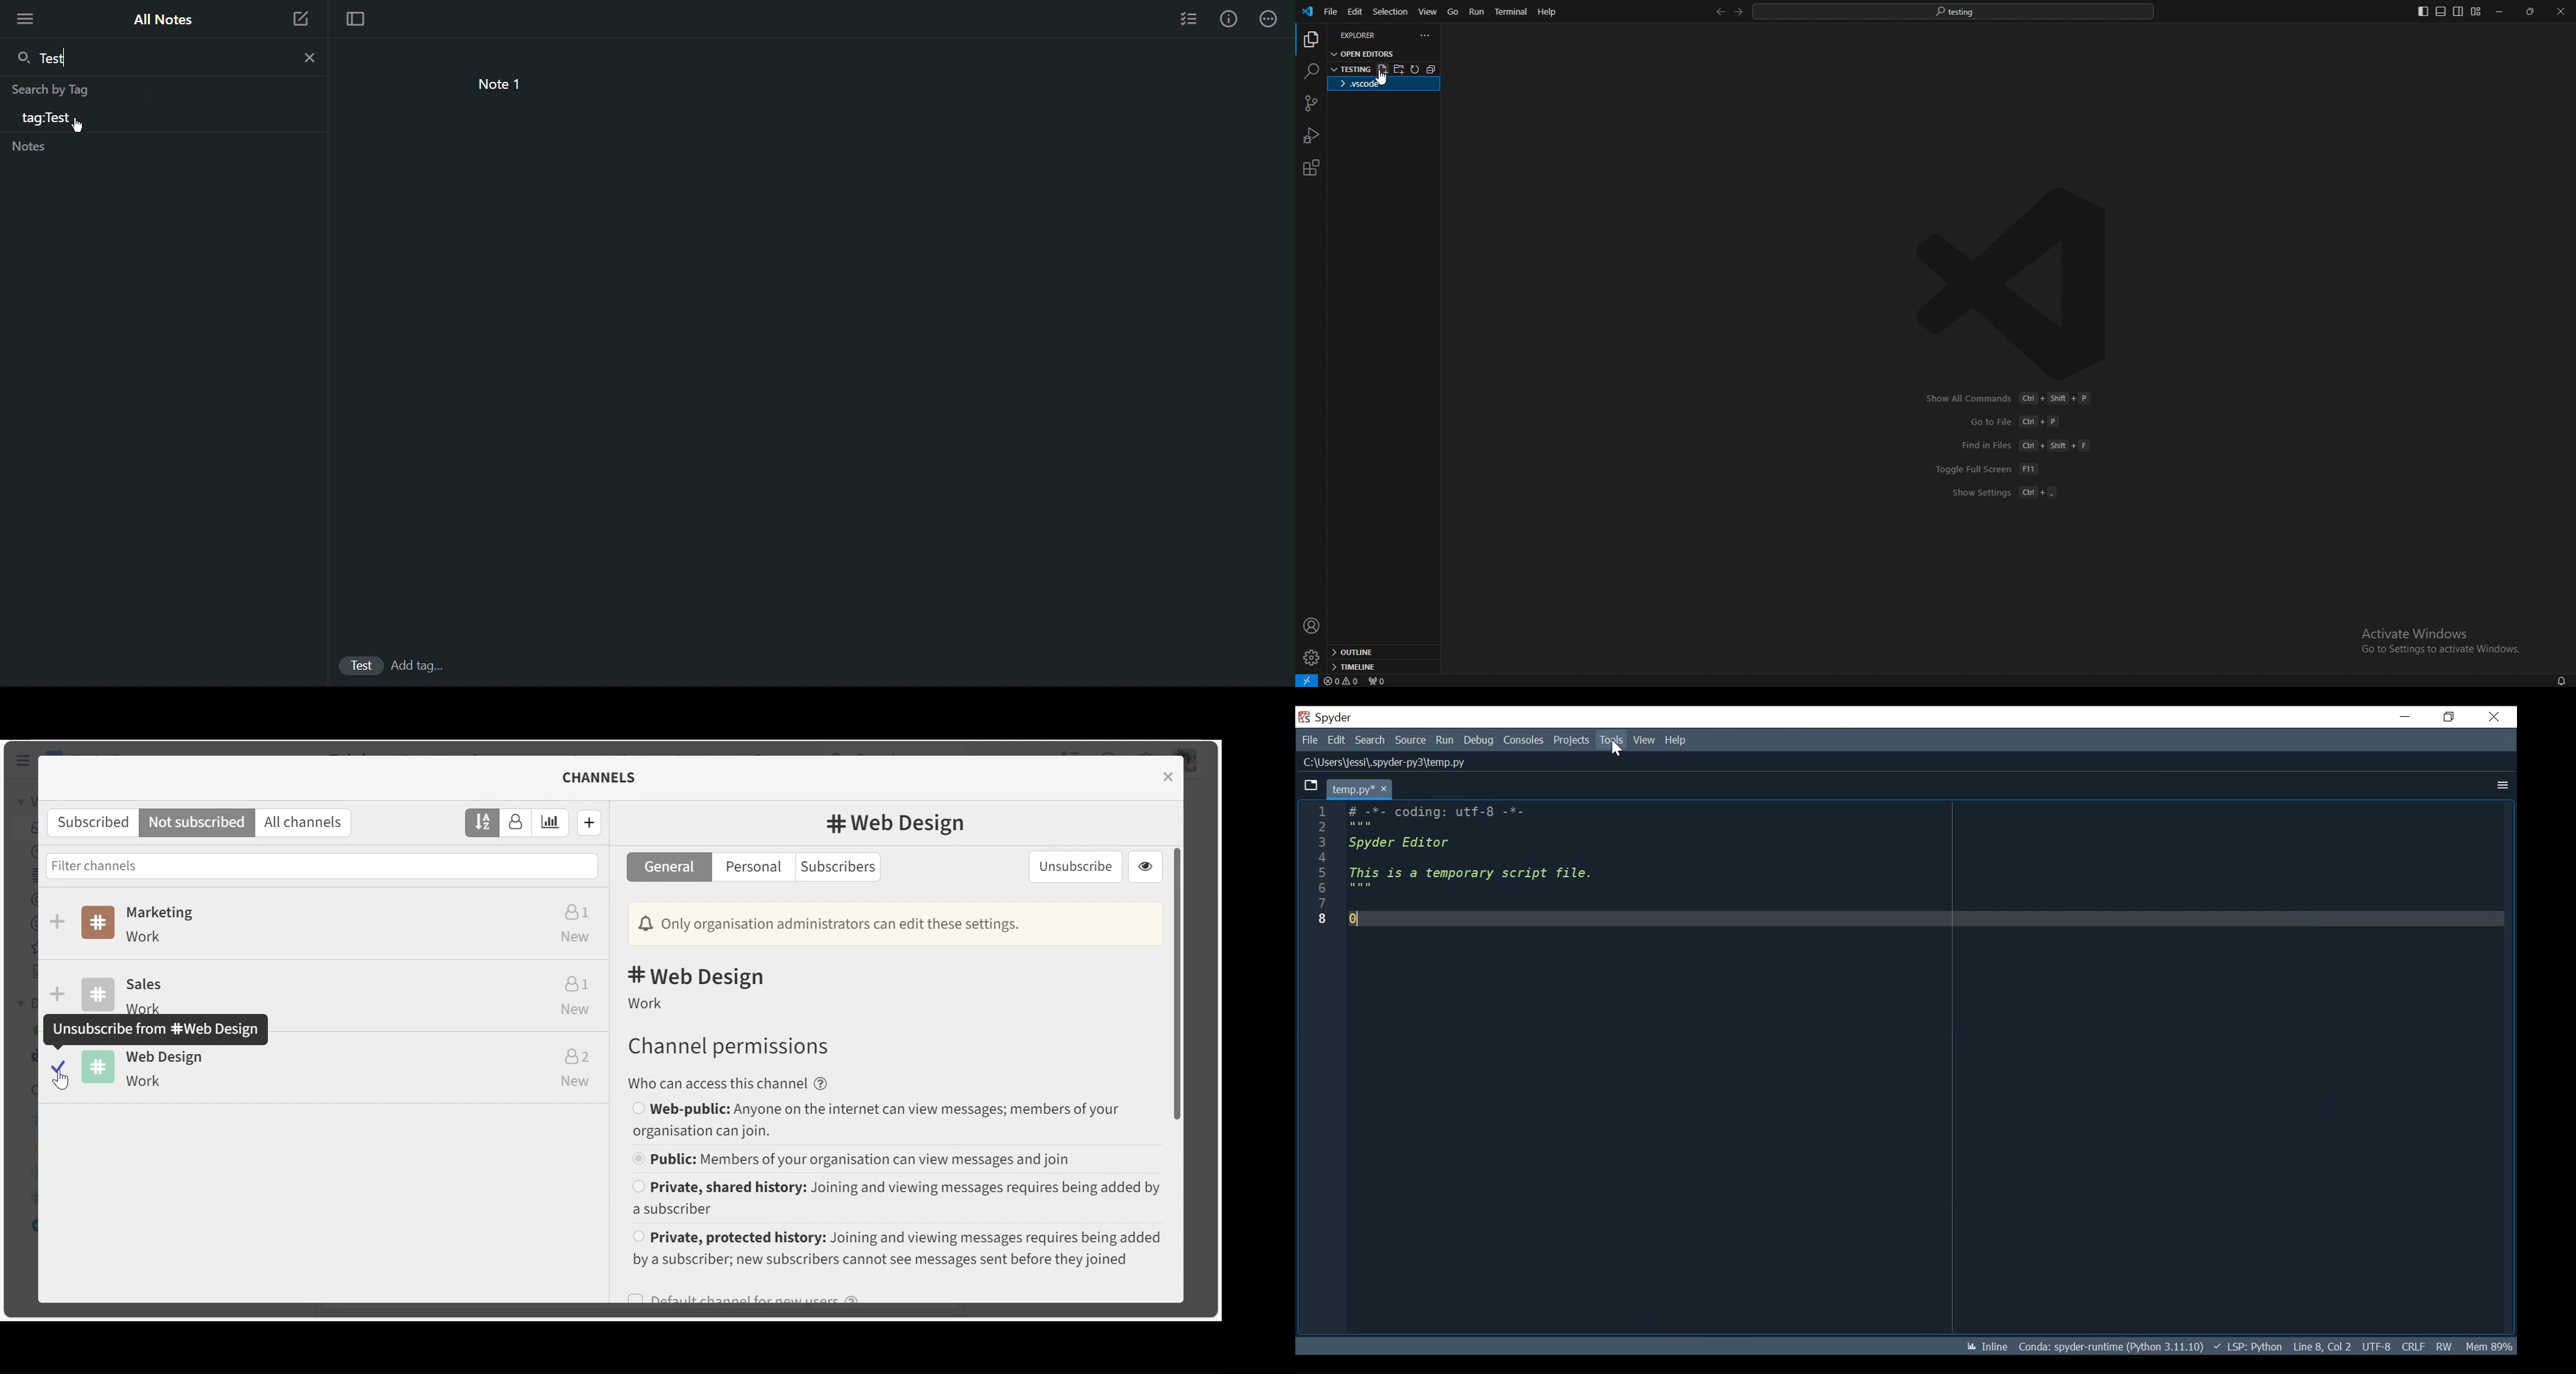  I want to click on back, so click(1718, 12).